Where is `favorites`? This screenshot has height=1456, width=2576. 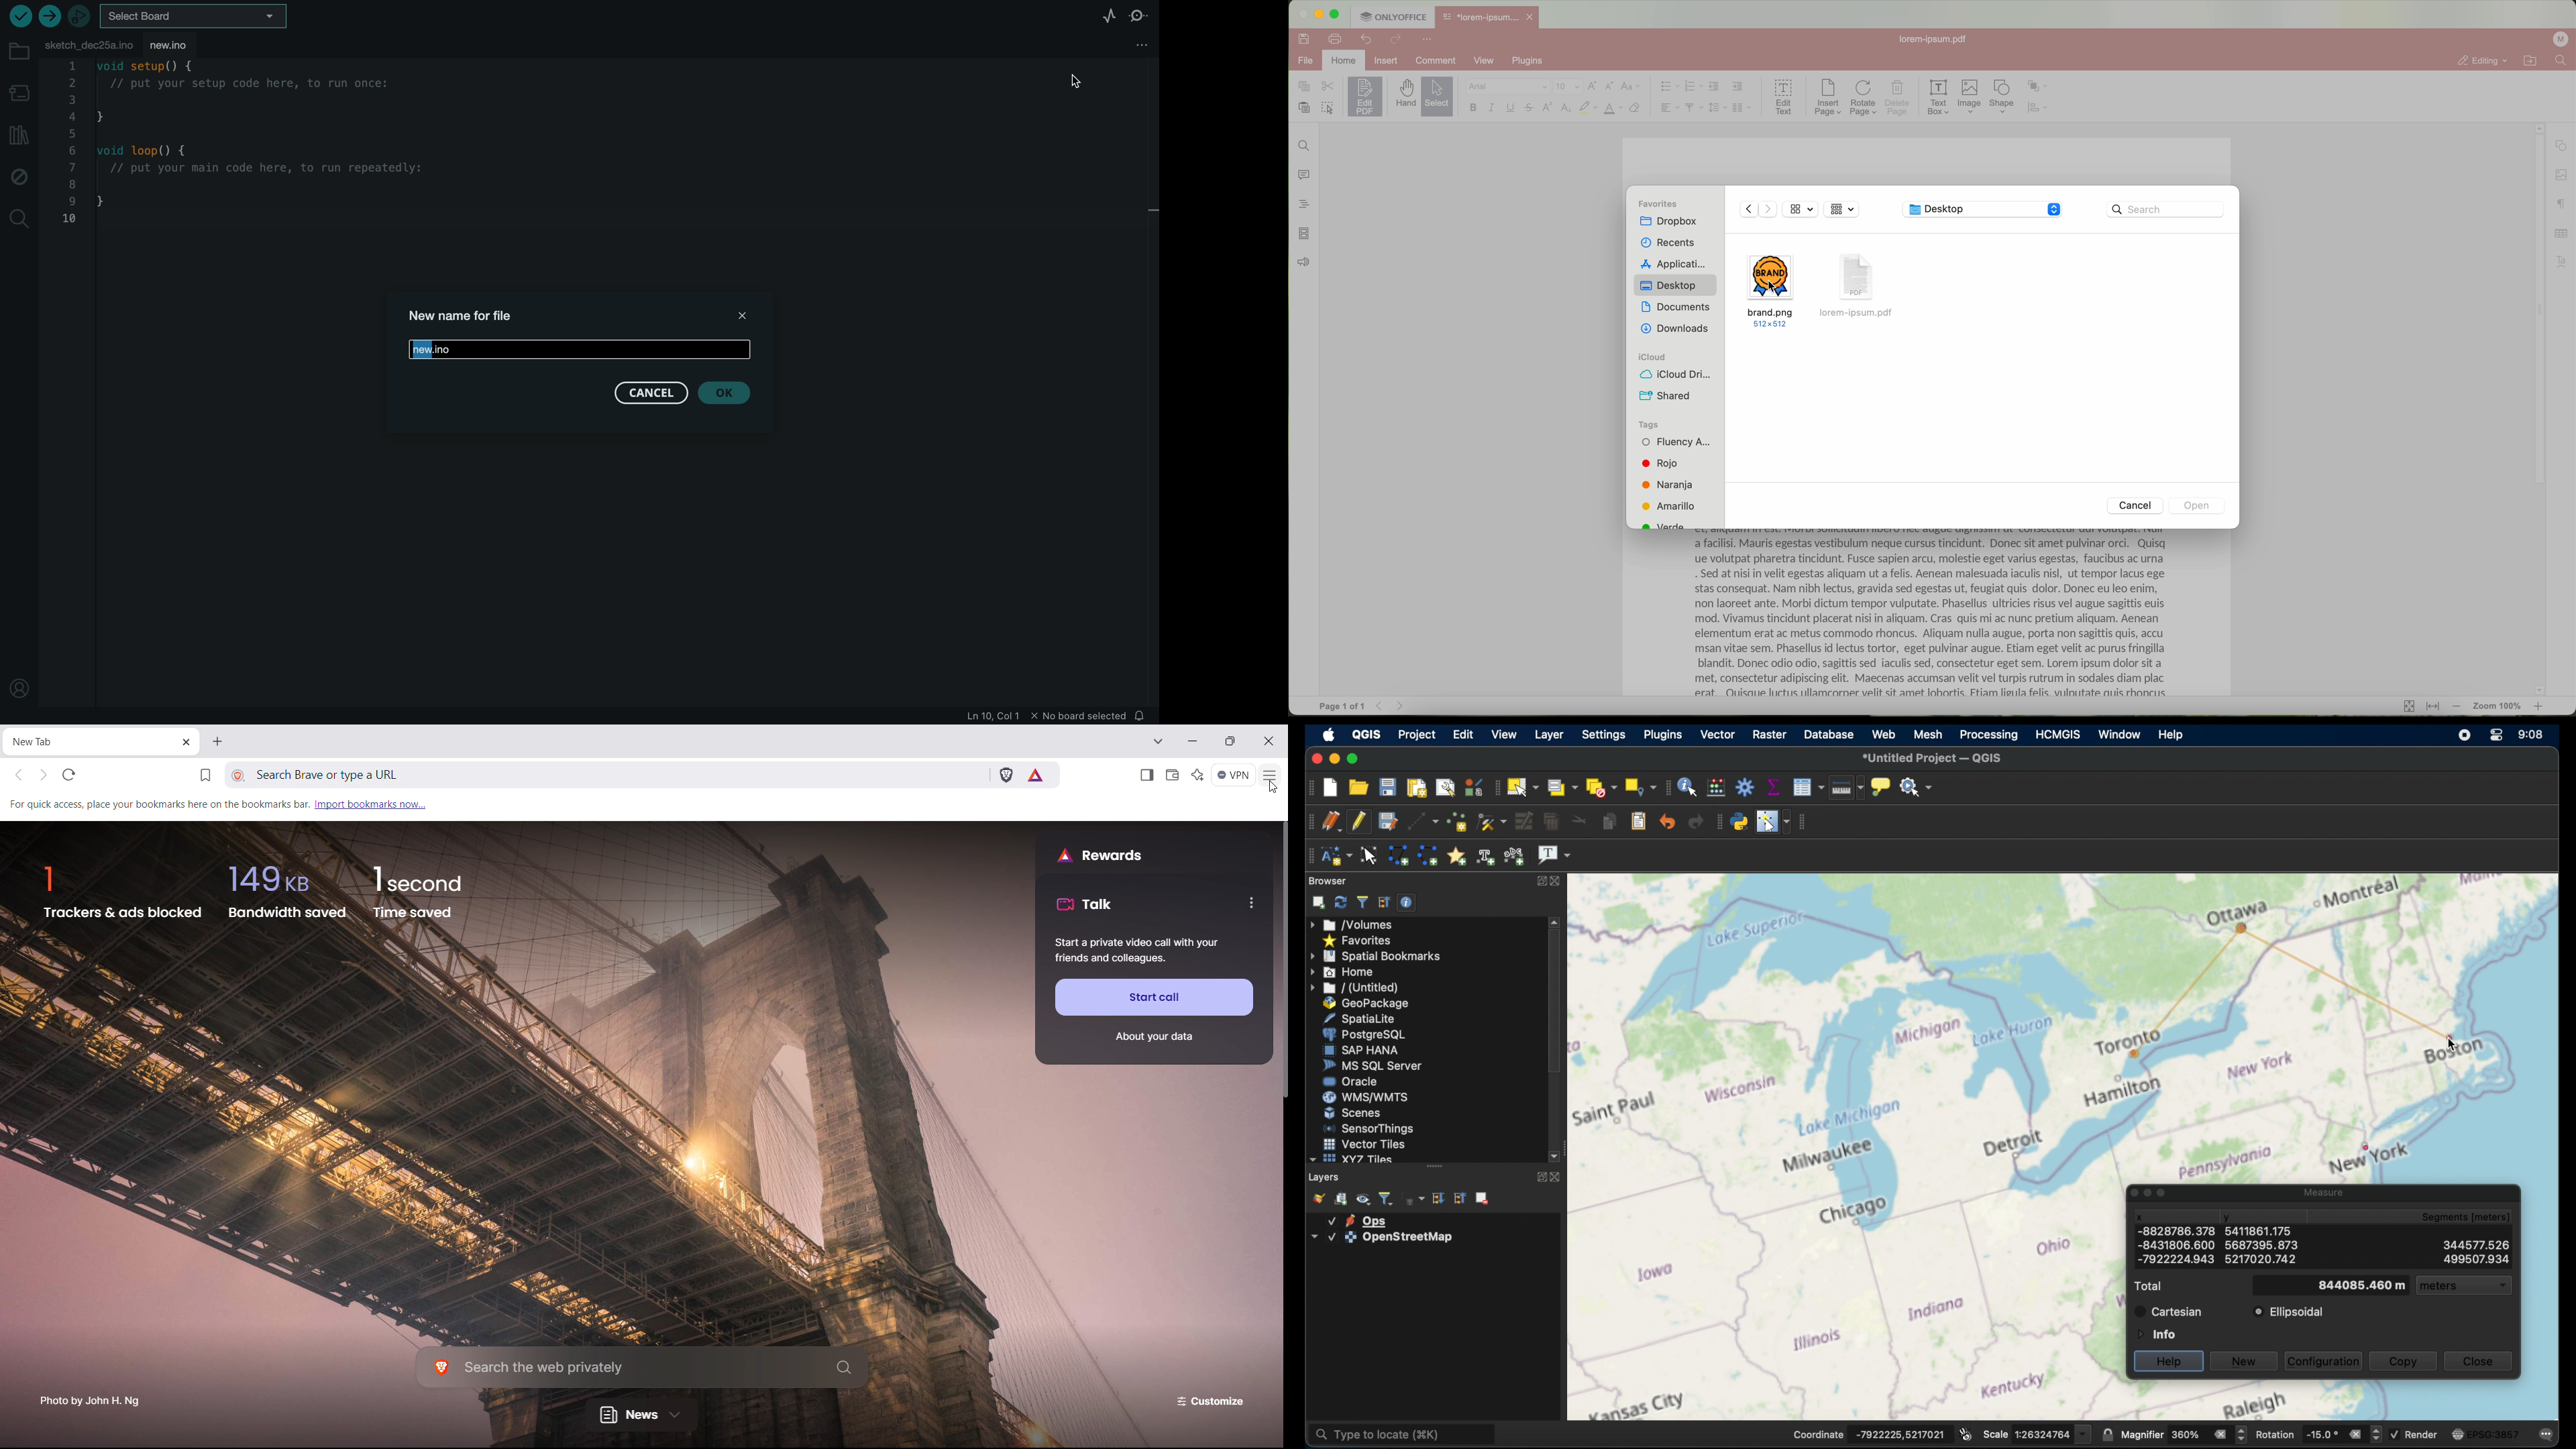 favorites is located at coordinates (1359, 940).